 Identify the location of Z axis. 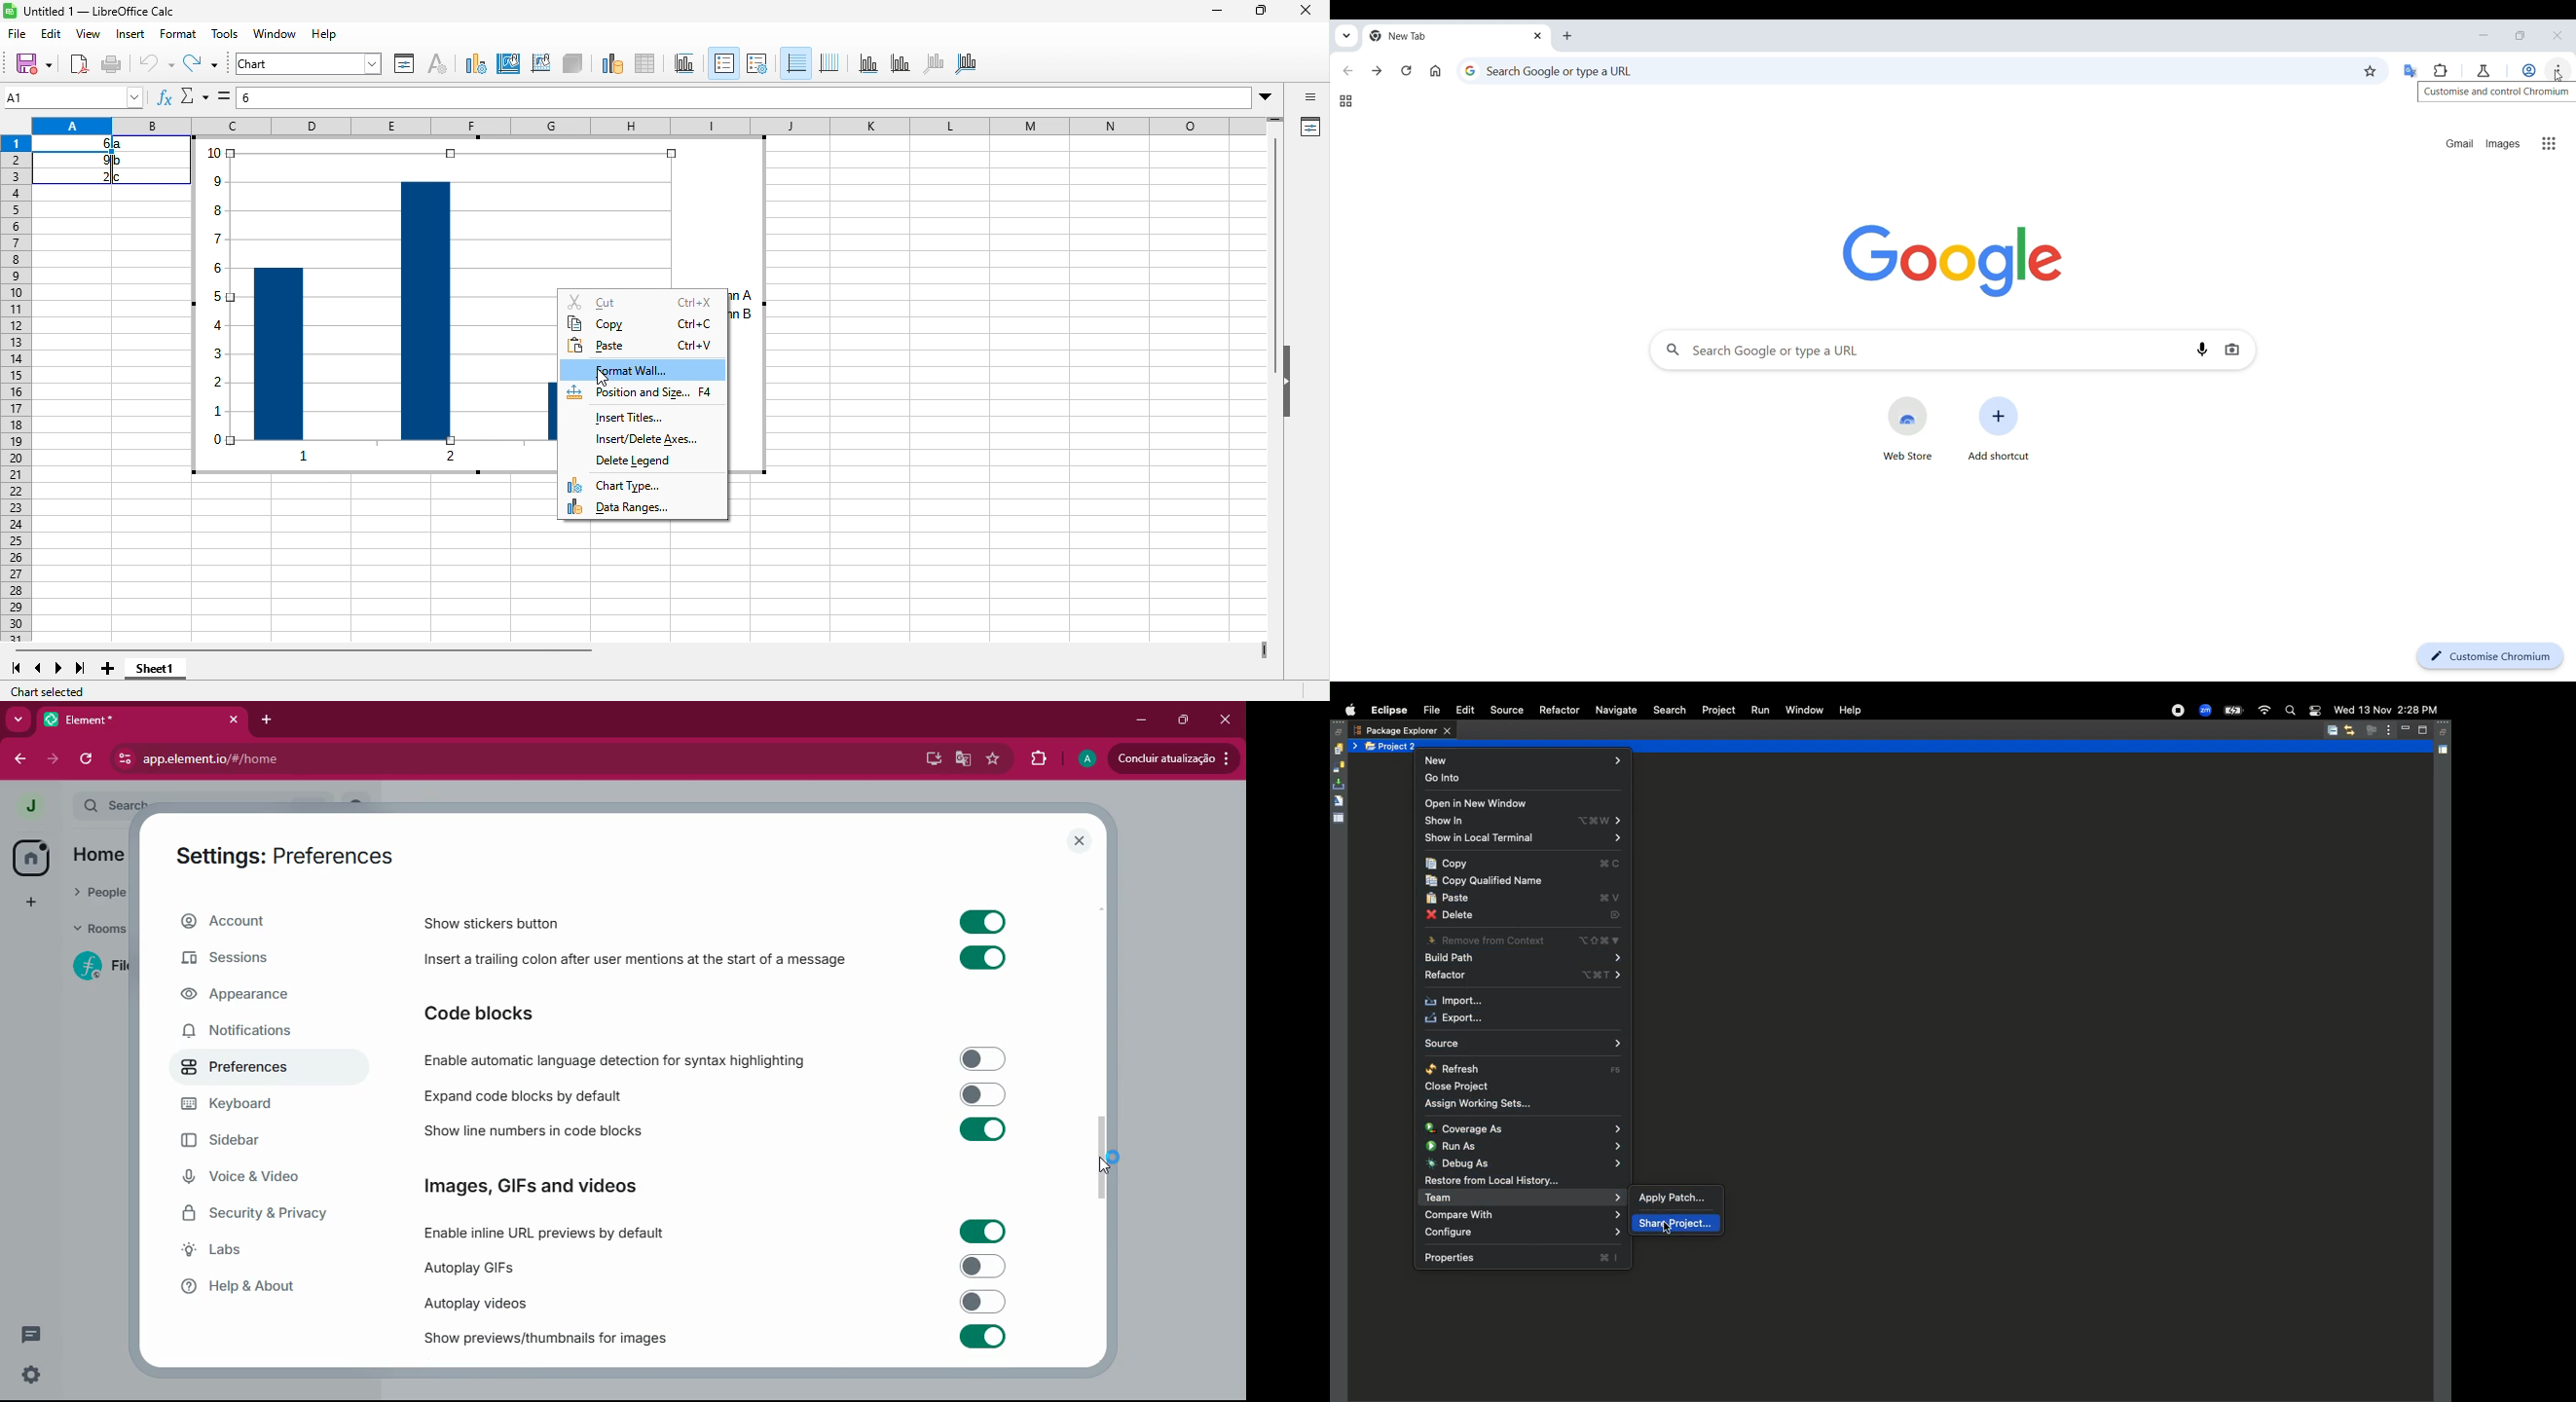
(933, 63).